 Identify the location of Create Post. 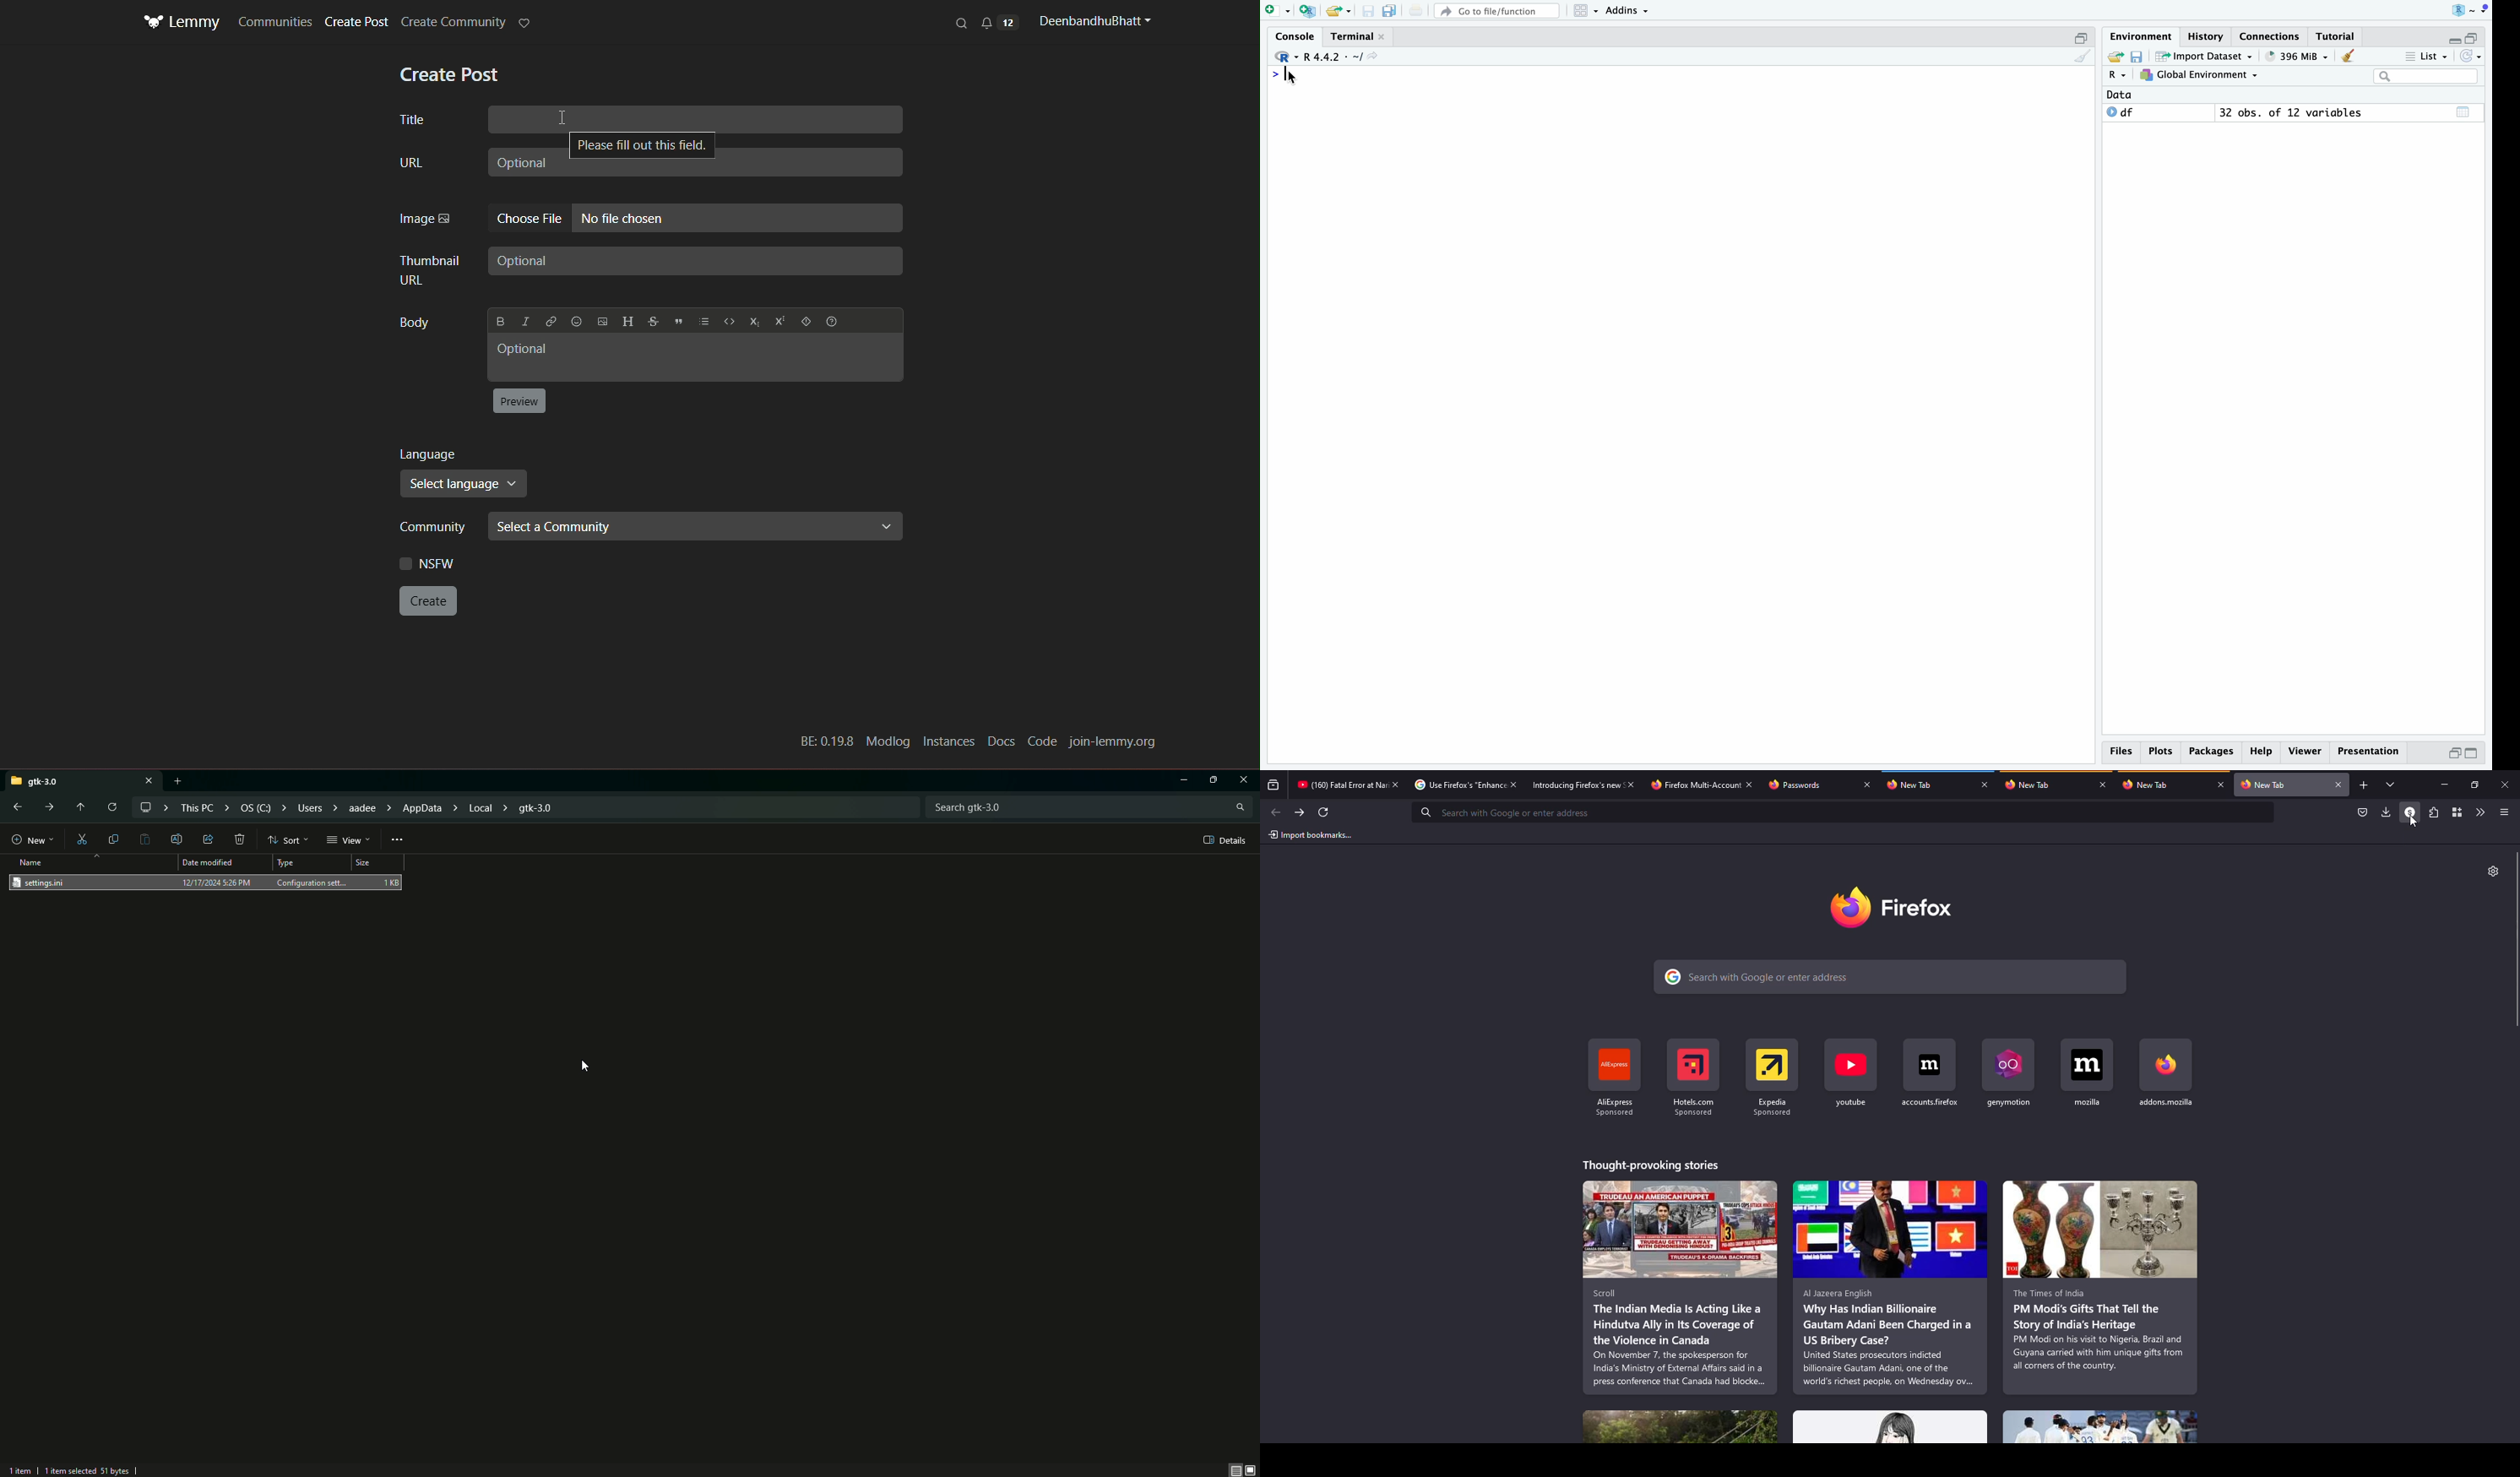
(359, 23).